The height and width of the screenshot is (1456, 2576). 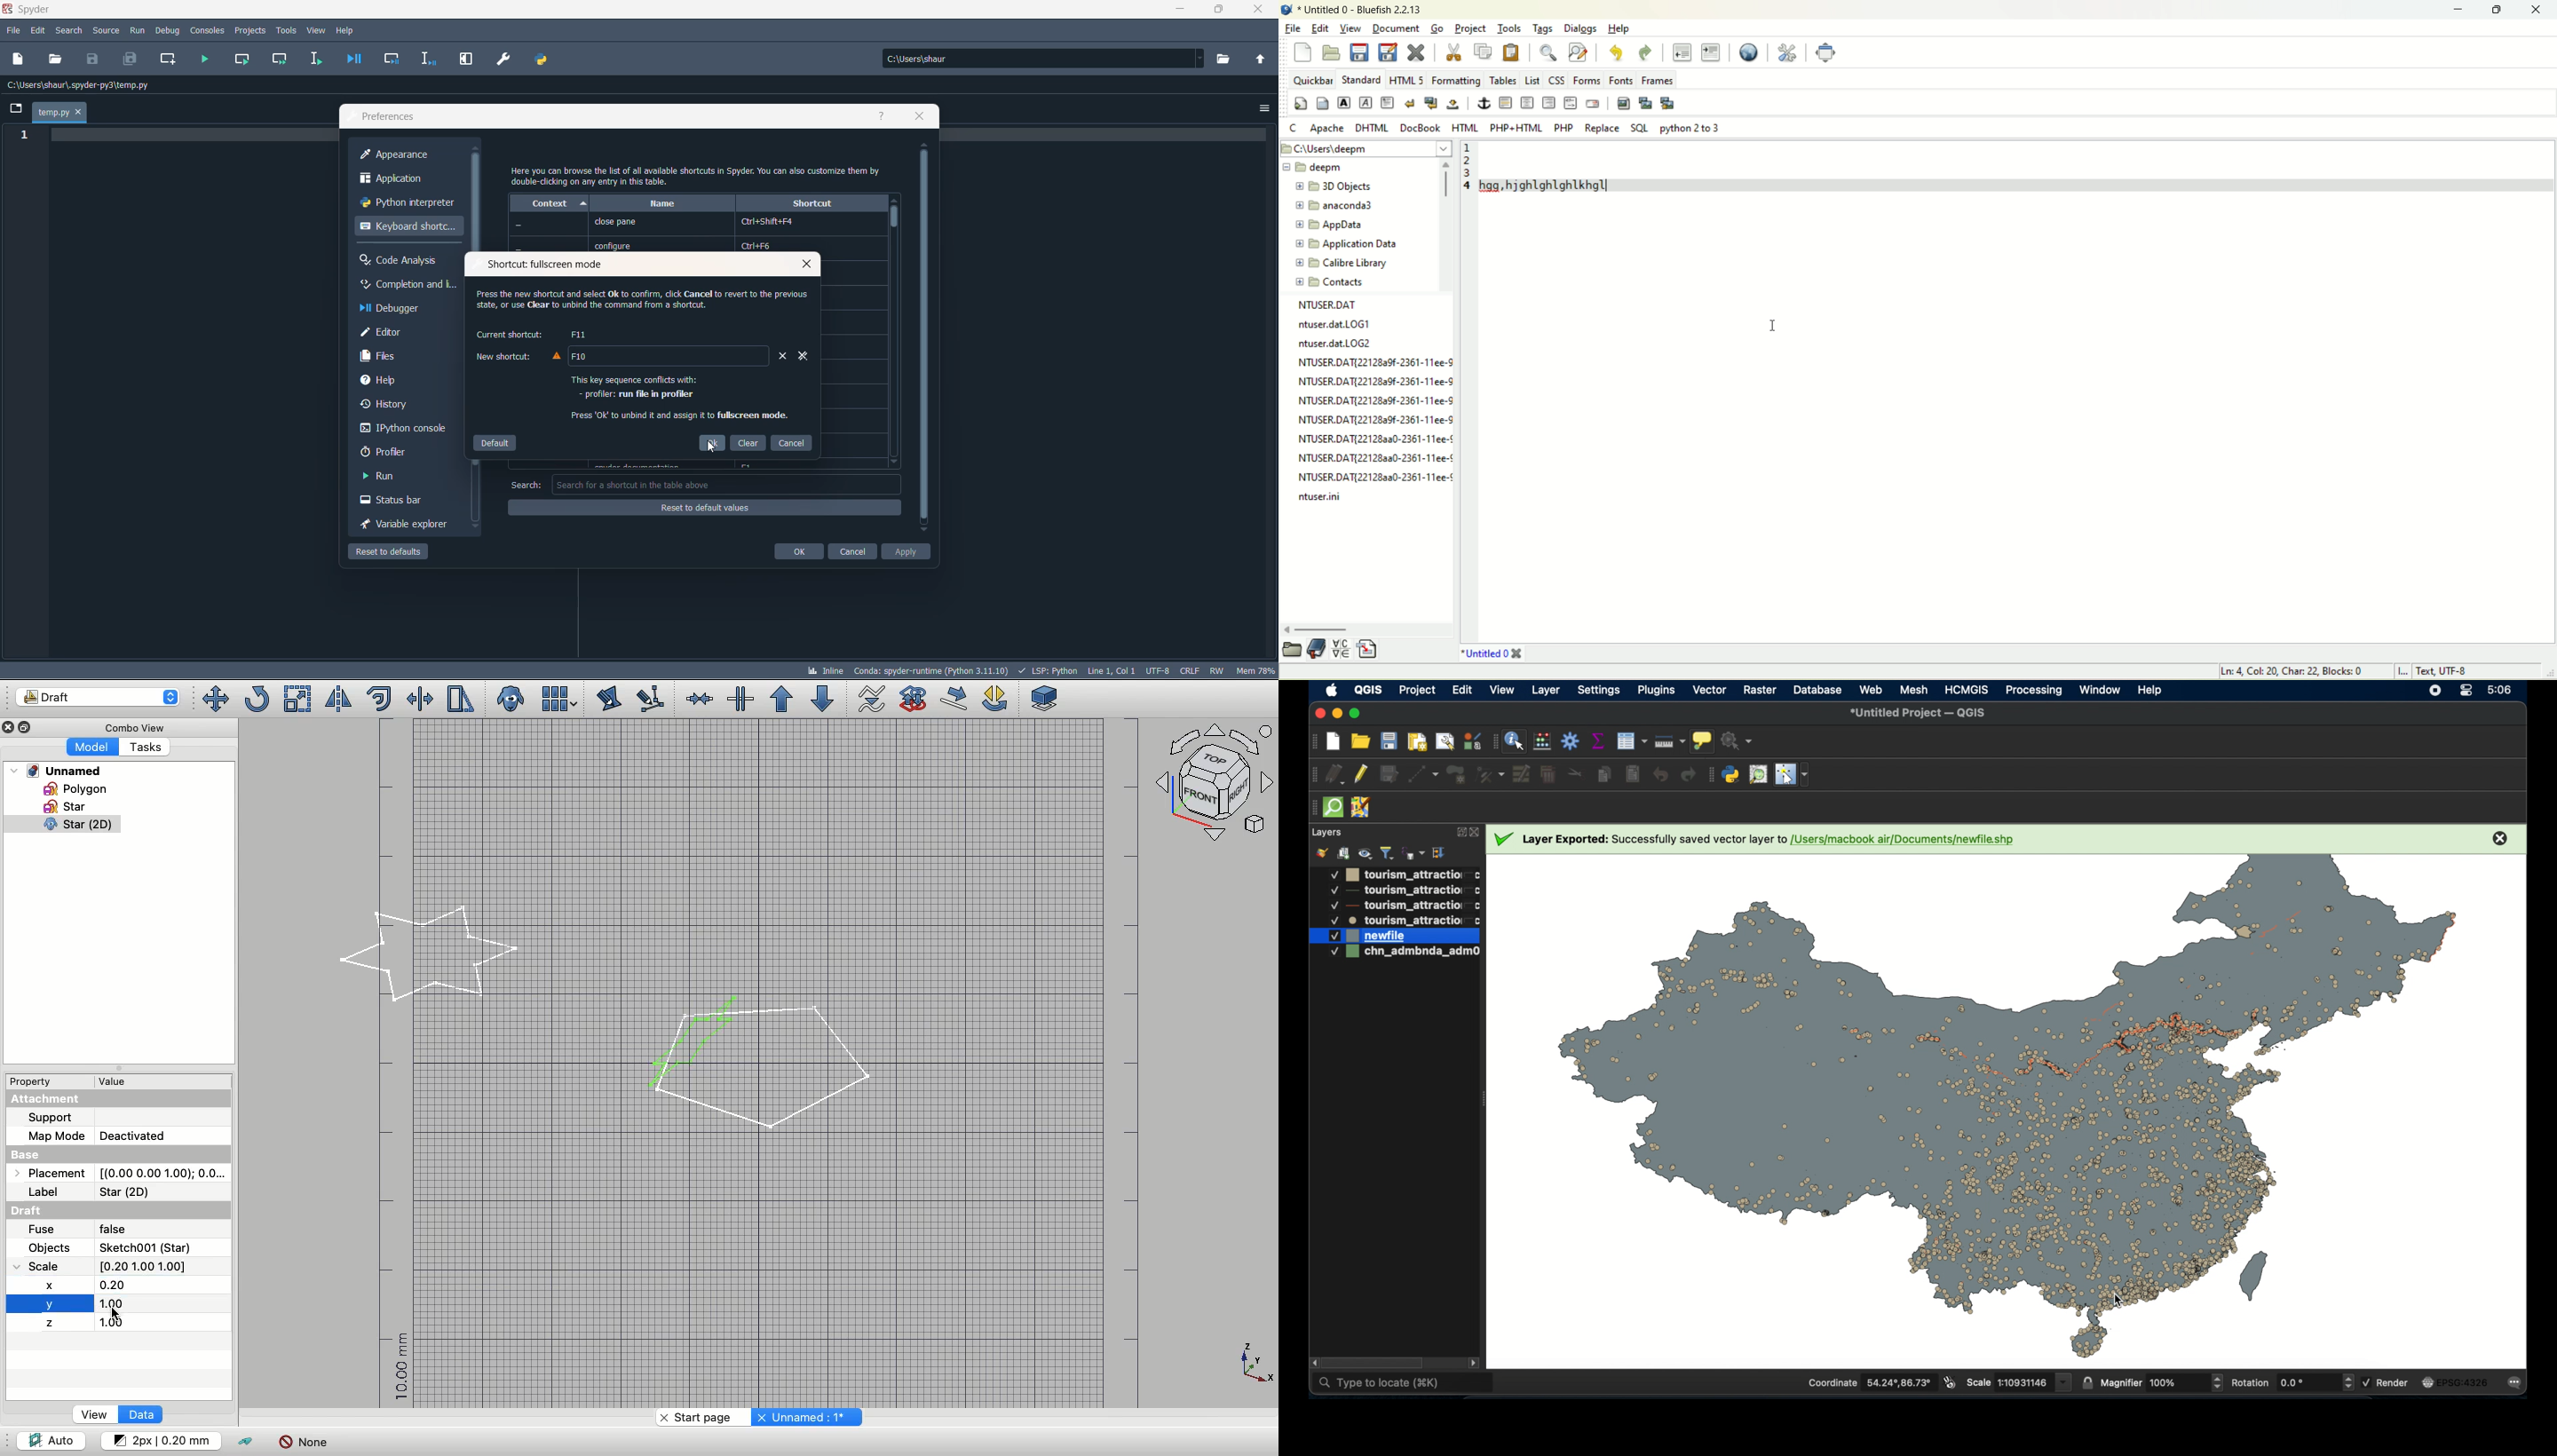 I want to click on run current cell, so click(x=239, y=60).